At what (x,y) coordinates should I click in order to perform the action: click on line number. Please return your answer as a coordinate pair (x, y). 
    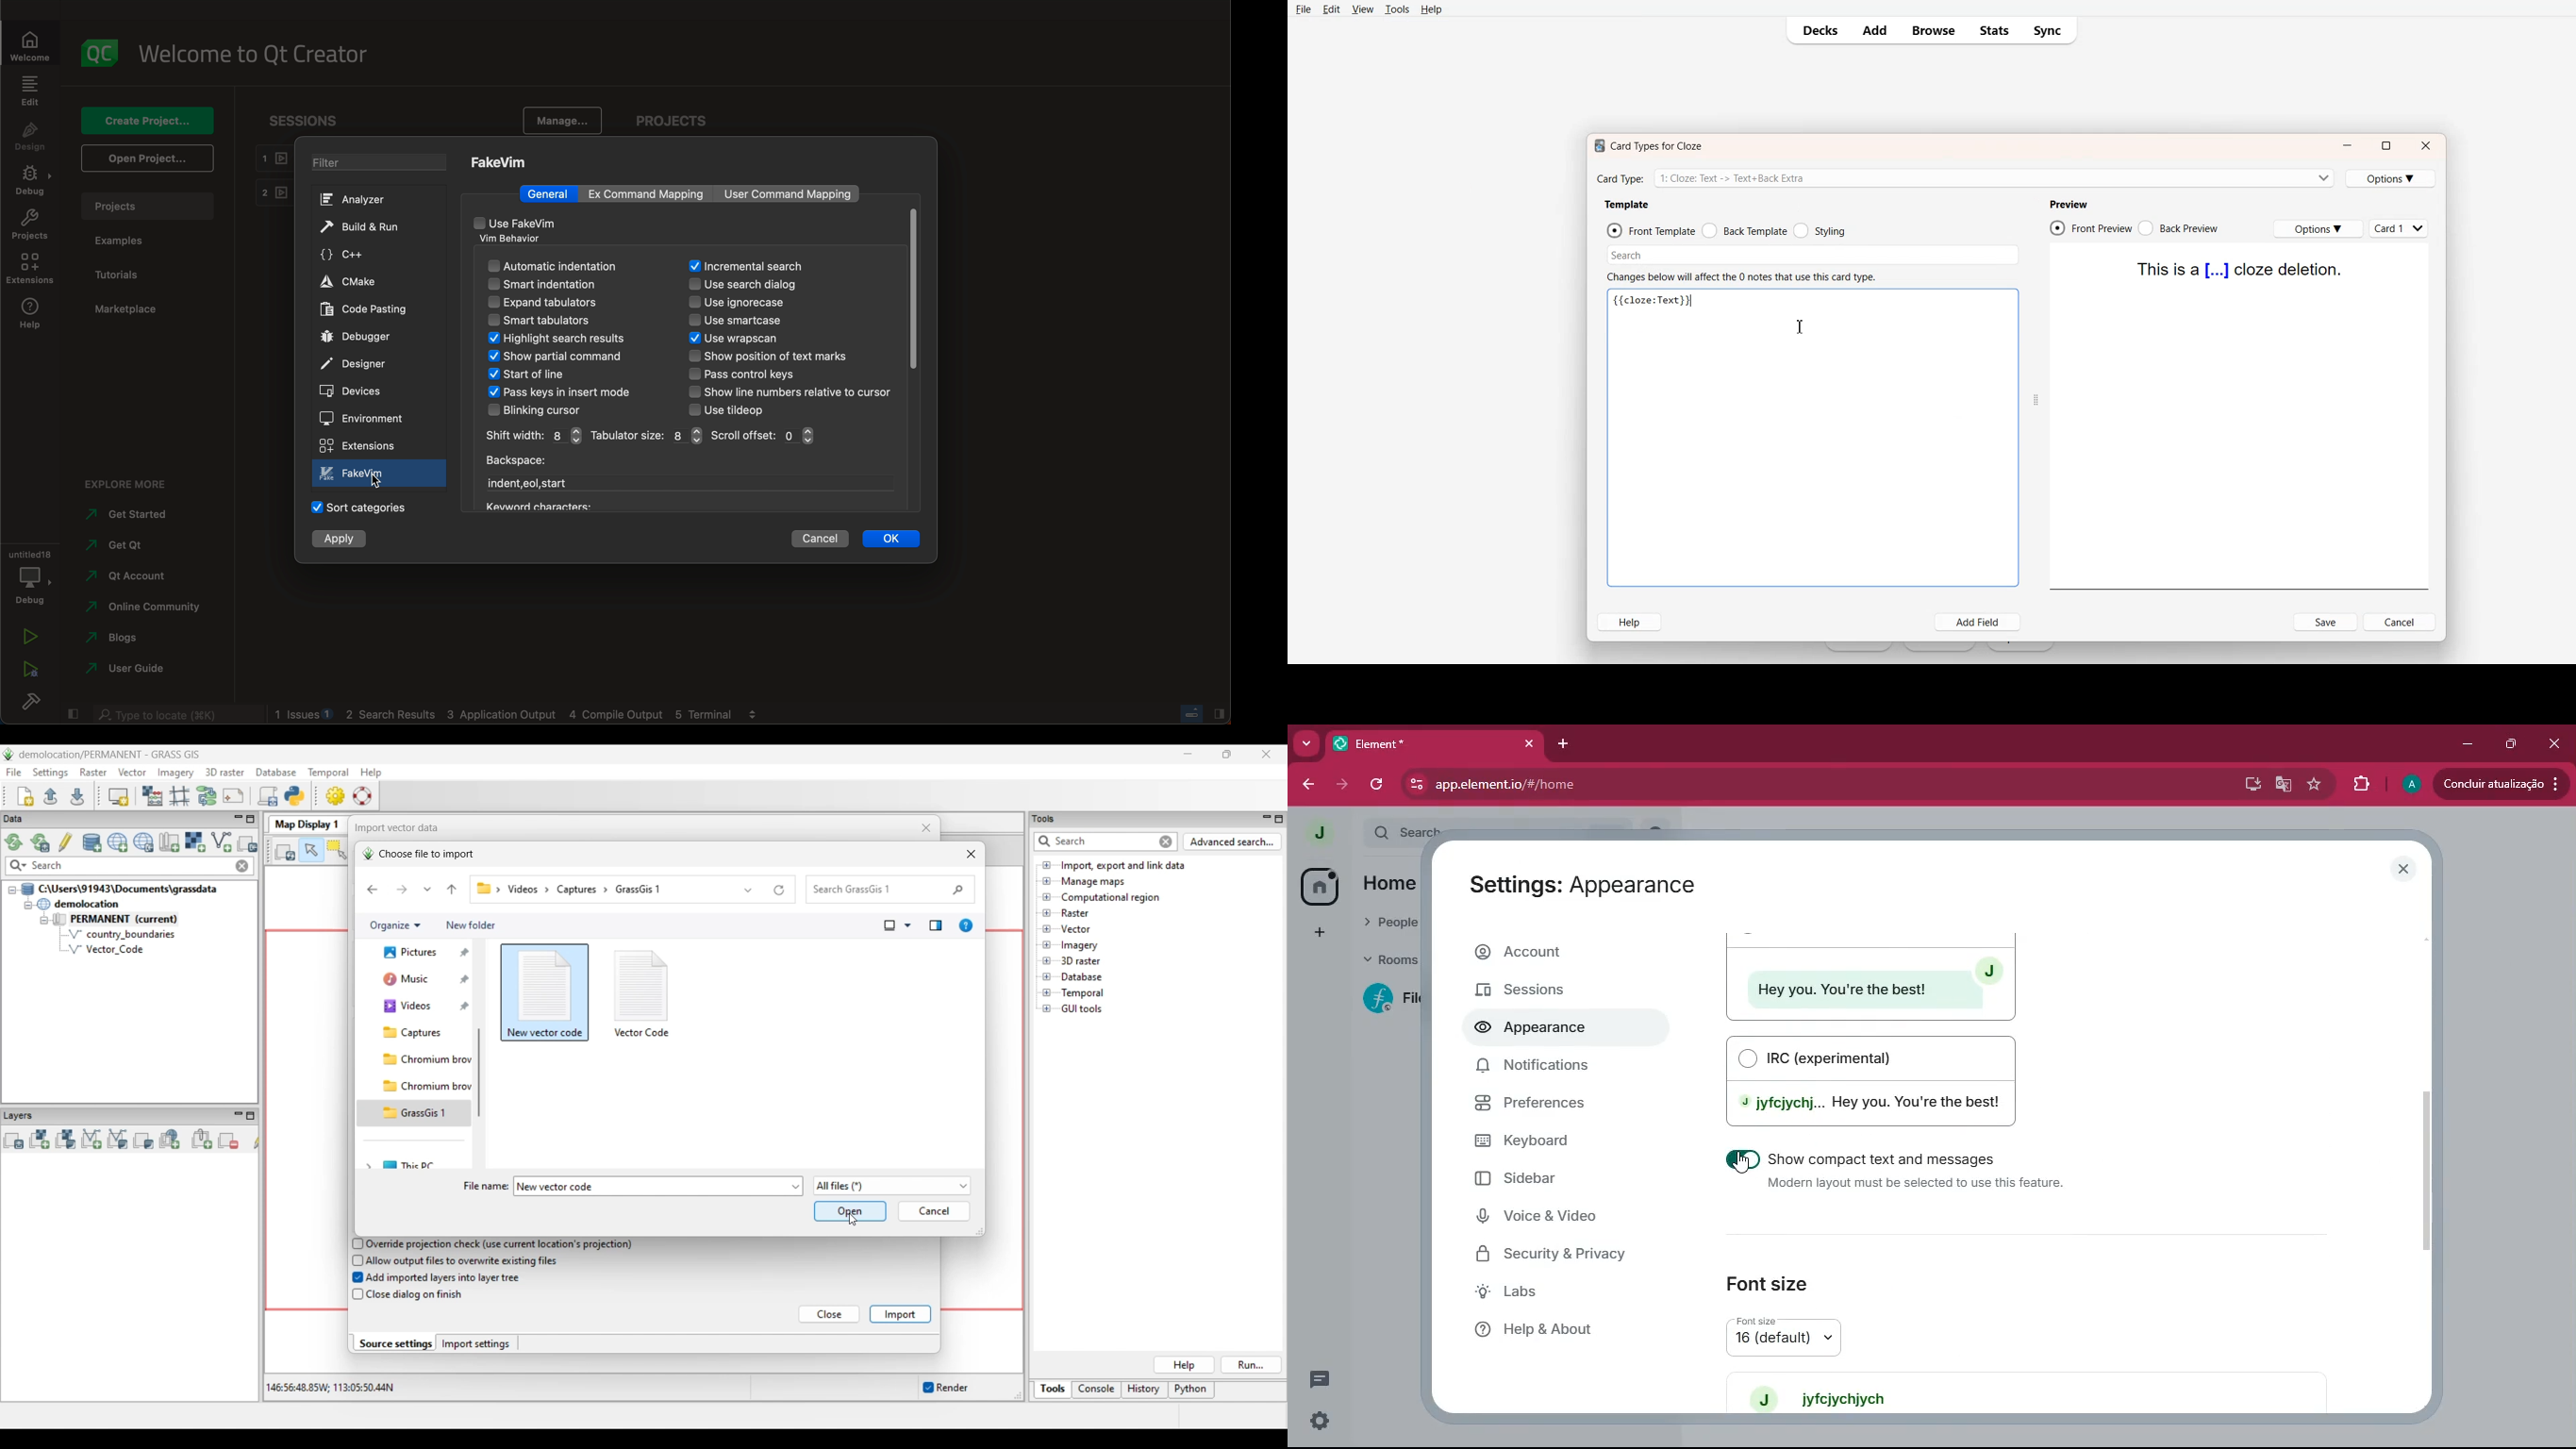
    Looking at the image, I should click on (792, 392).